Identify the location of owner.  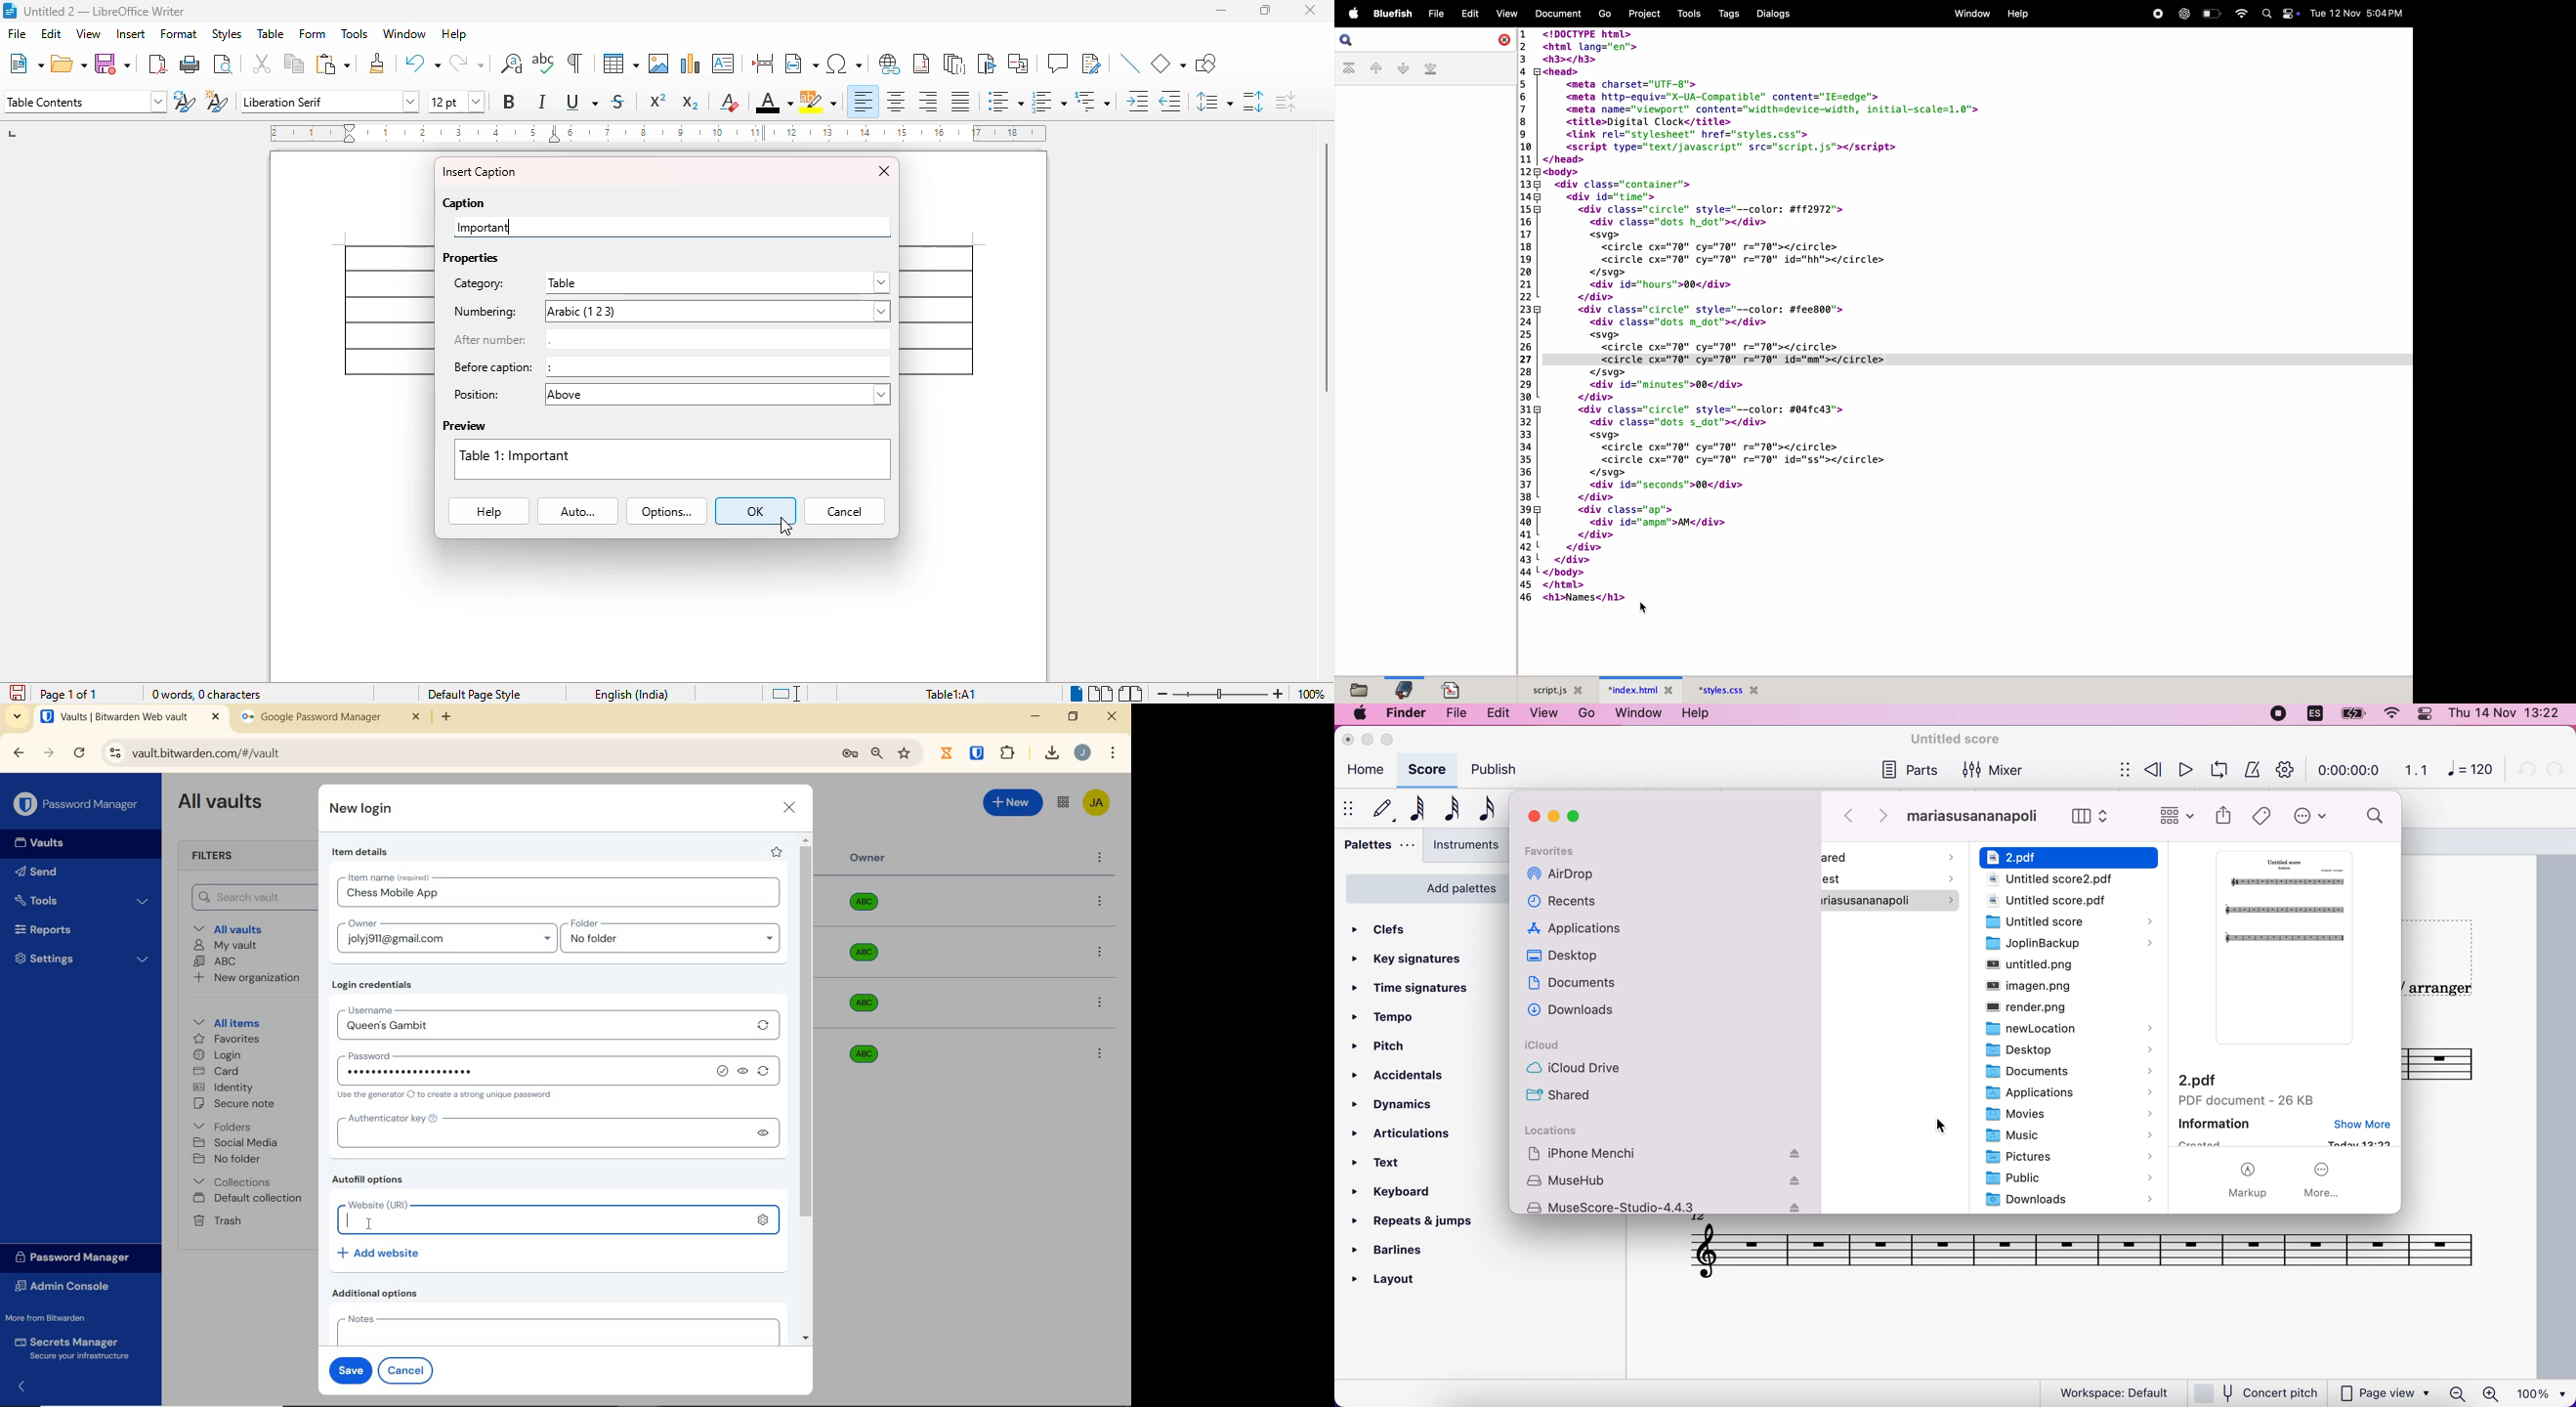
(361, 925).